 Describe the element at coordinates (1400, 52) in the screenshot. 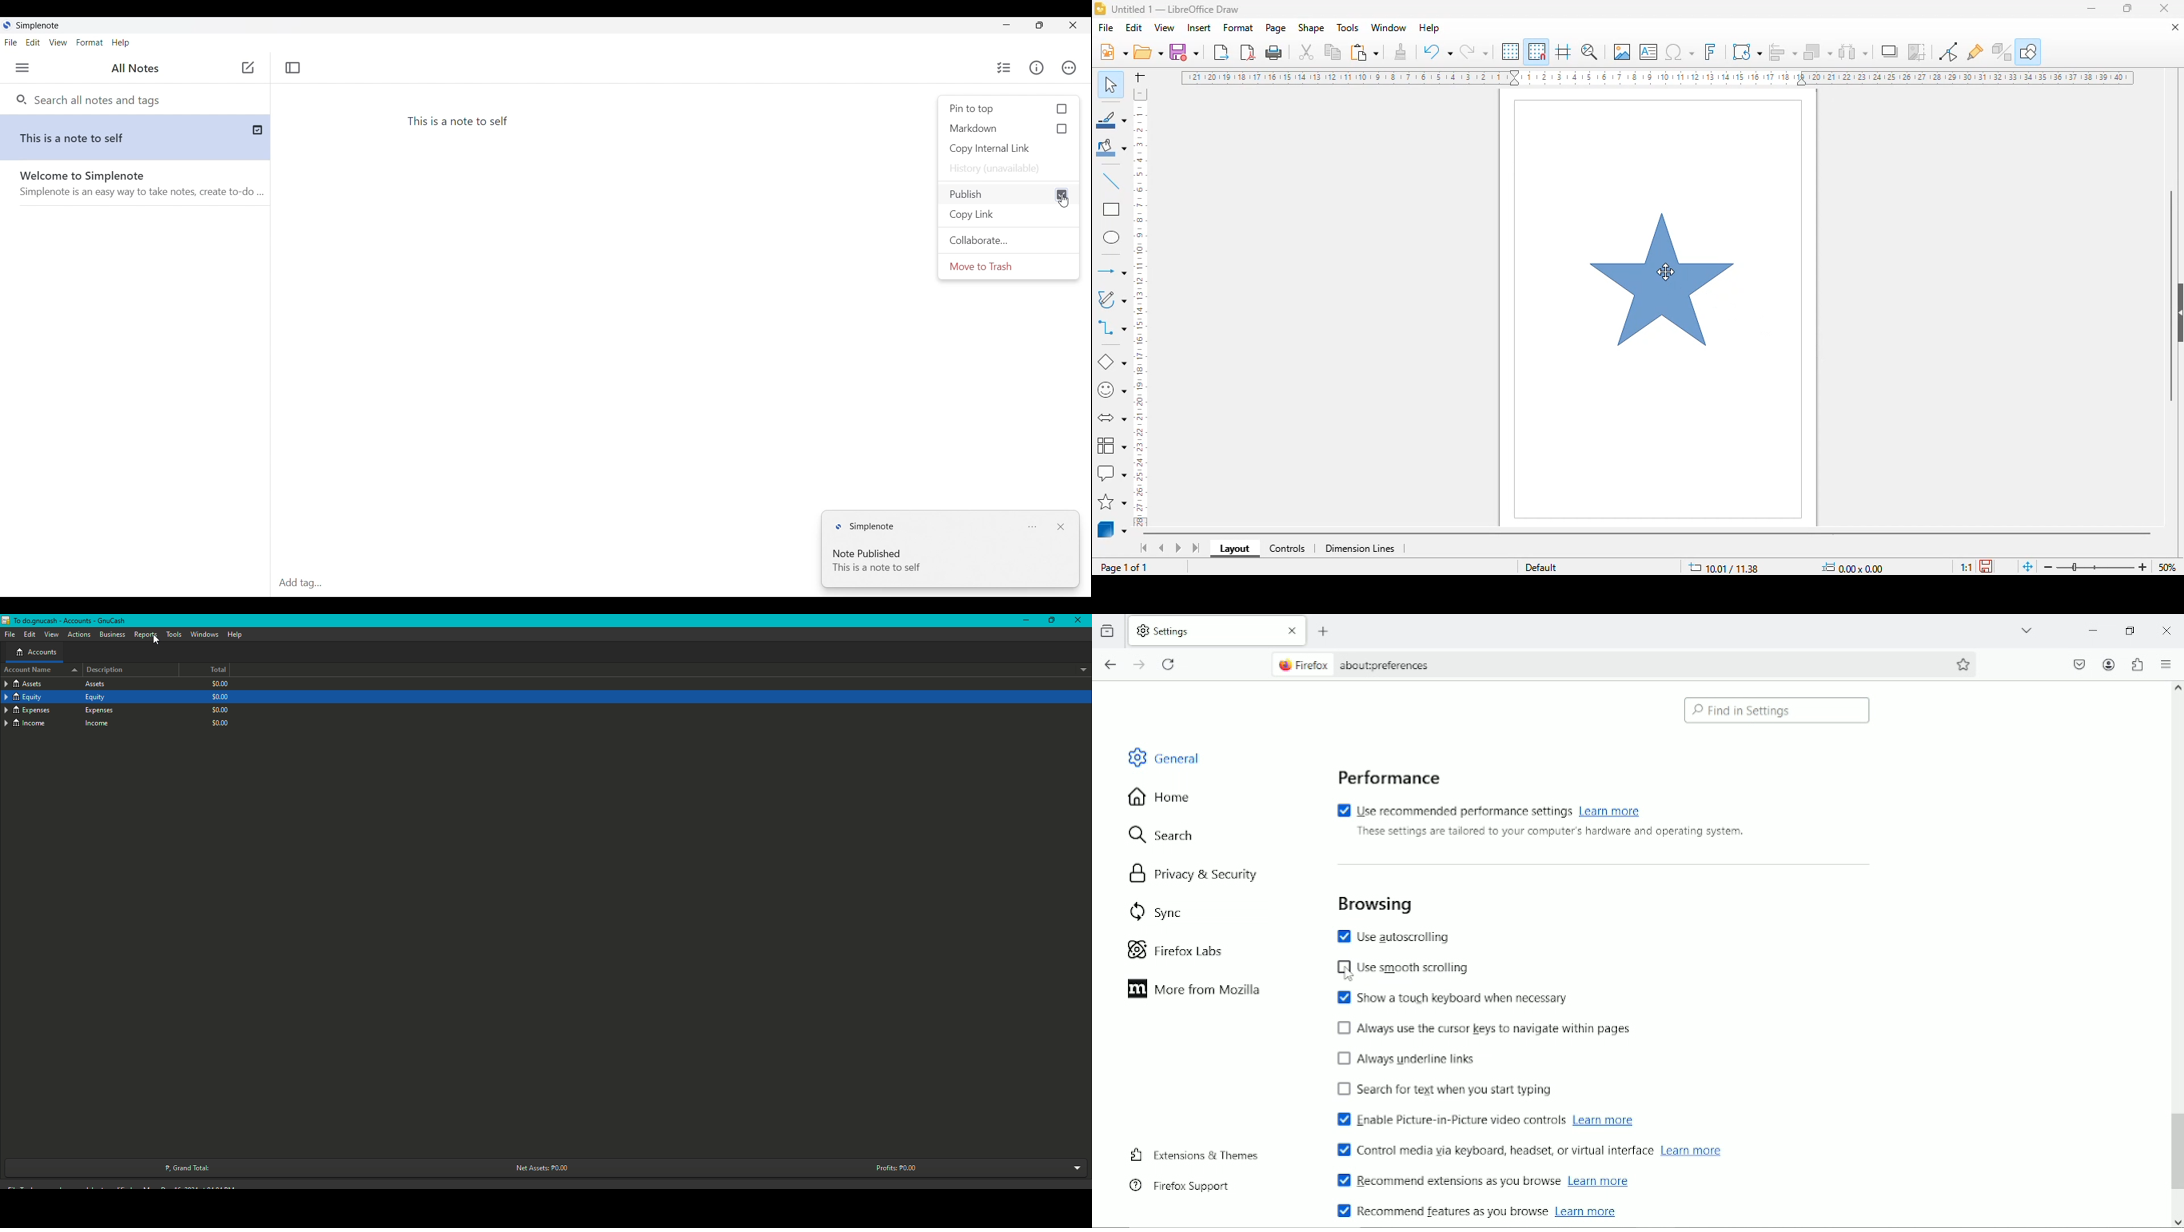

I see `clone formatting` at that location.